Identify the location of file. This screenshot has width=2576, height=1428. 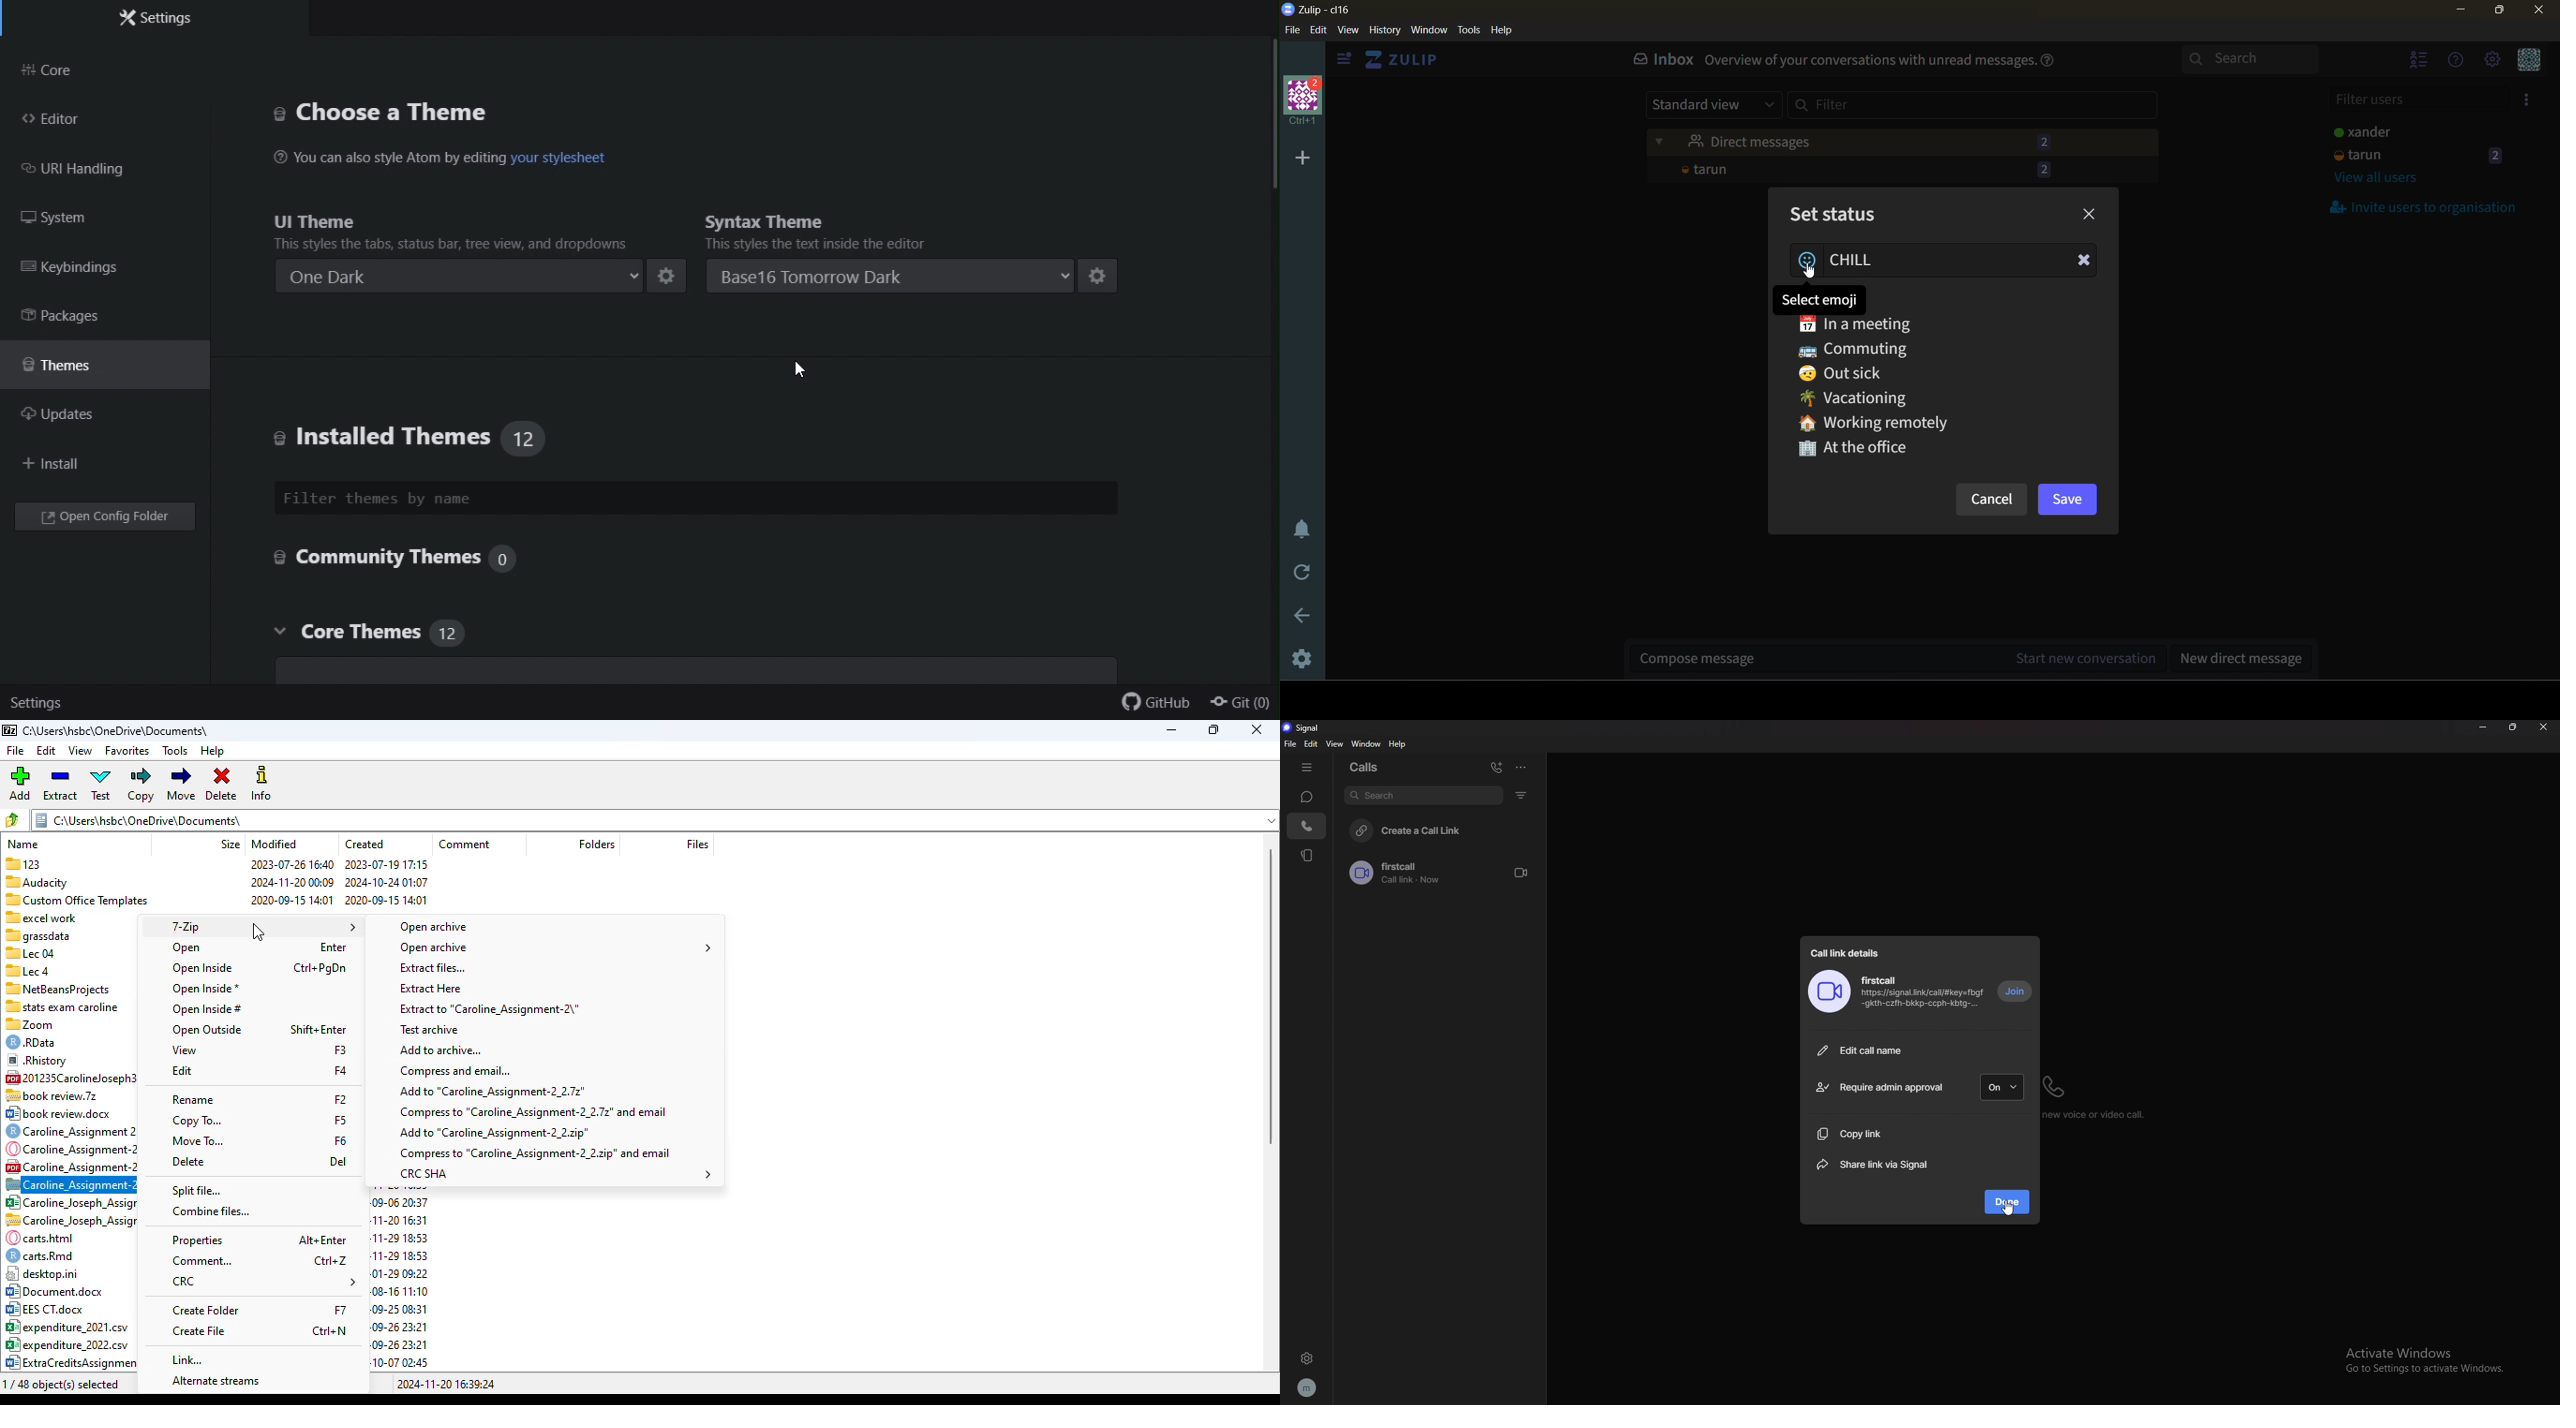
(1297, 31).